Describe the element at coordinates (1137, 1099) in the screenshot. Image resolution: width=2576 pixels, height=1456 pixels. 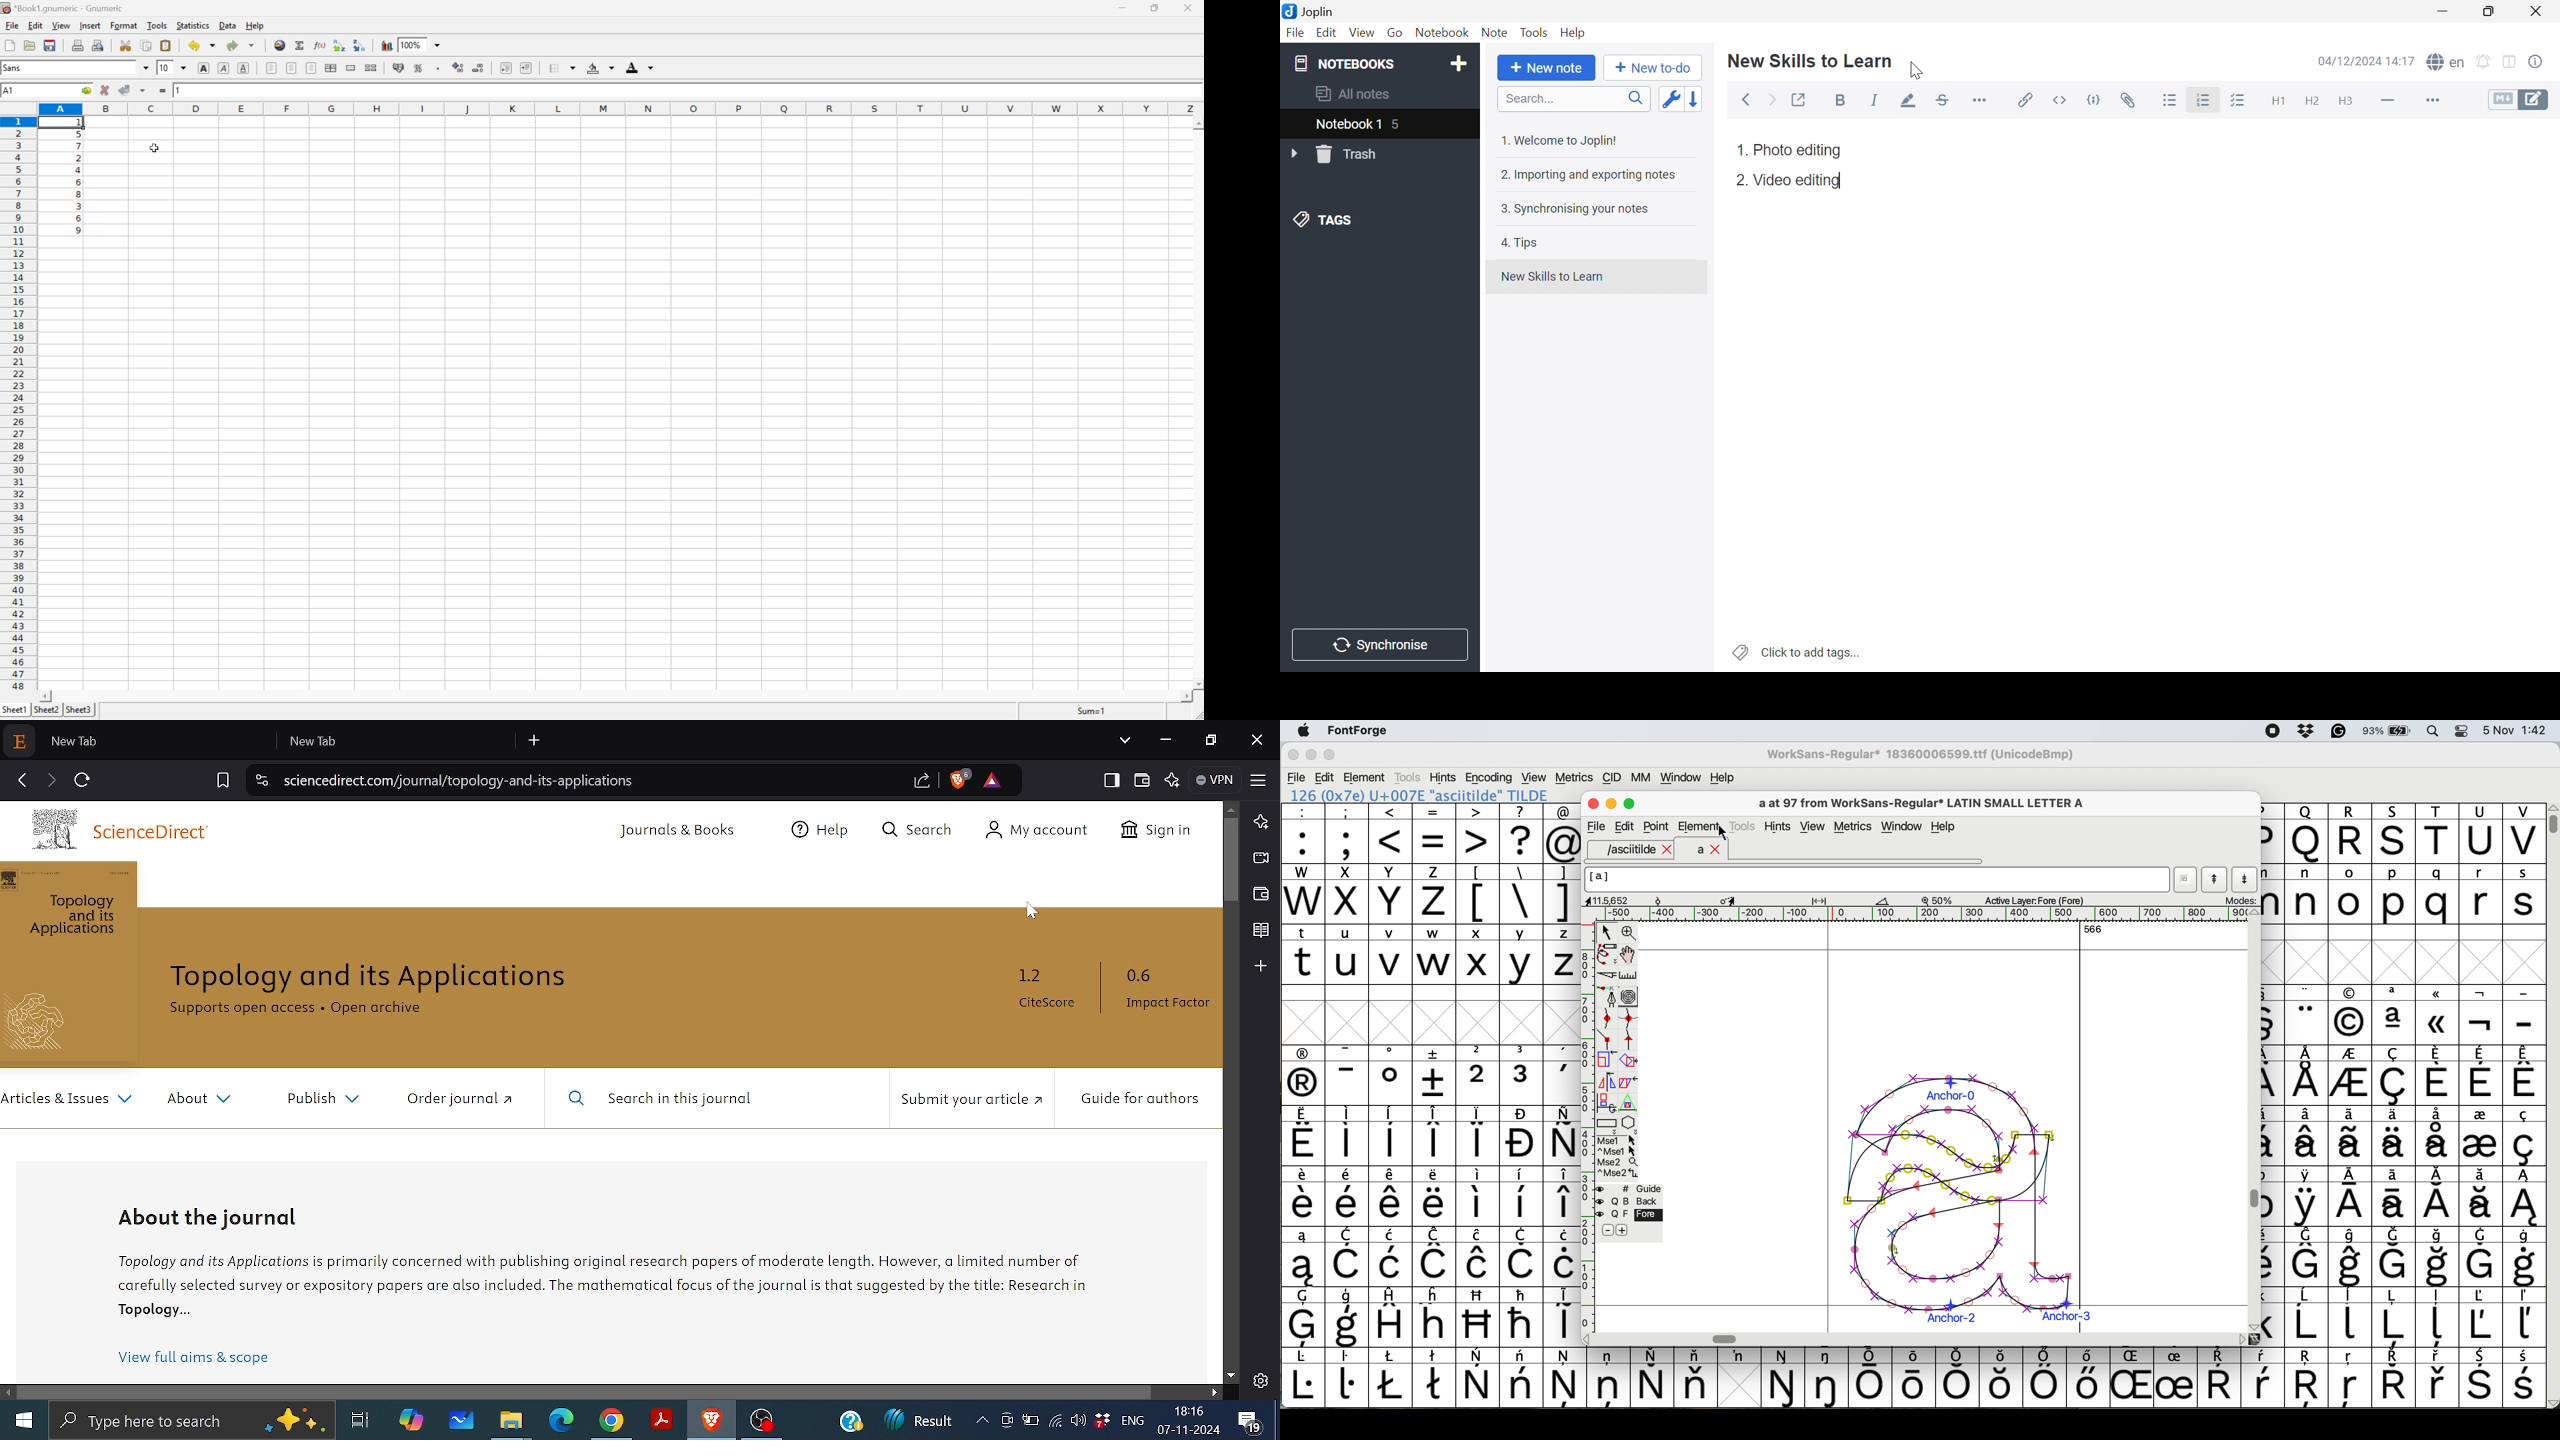
I see `Guide for authors` at that location.